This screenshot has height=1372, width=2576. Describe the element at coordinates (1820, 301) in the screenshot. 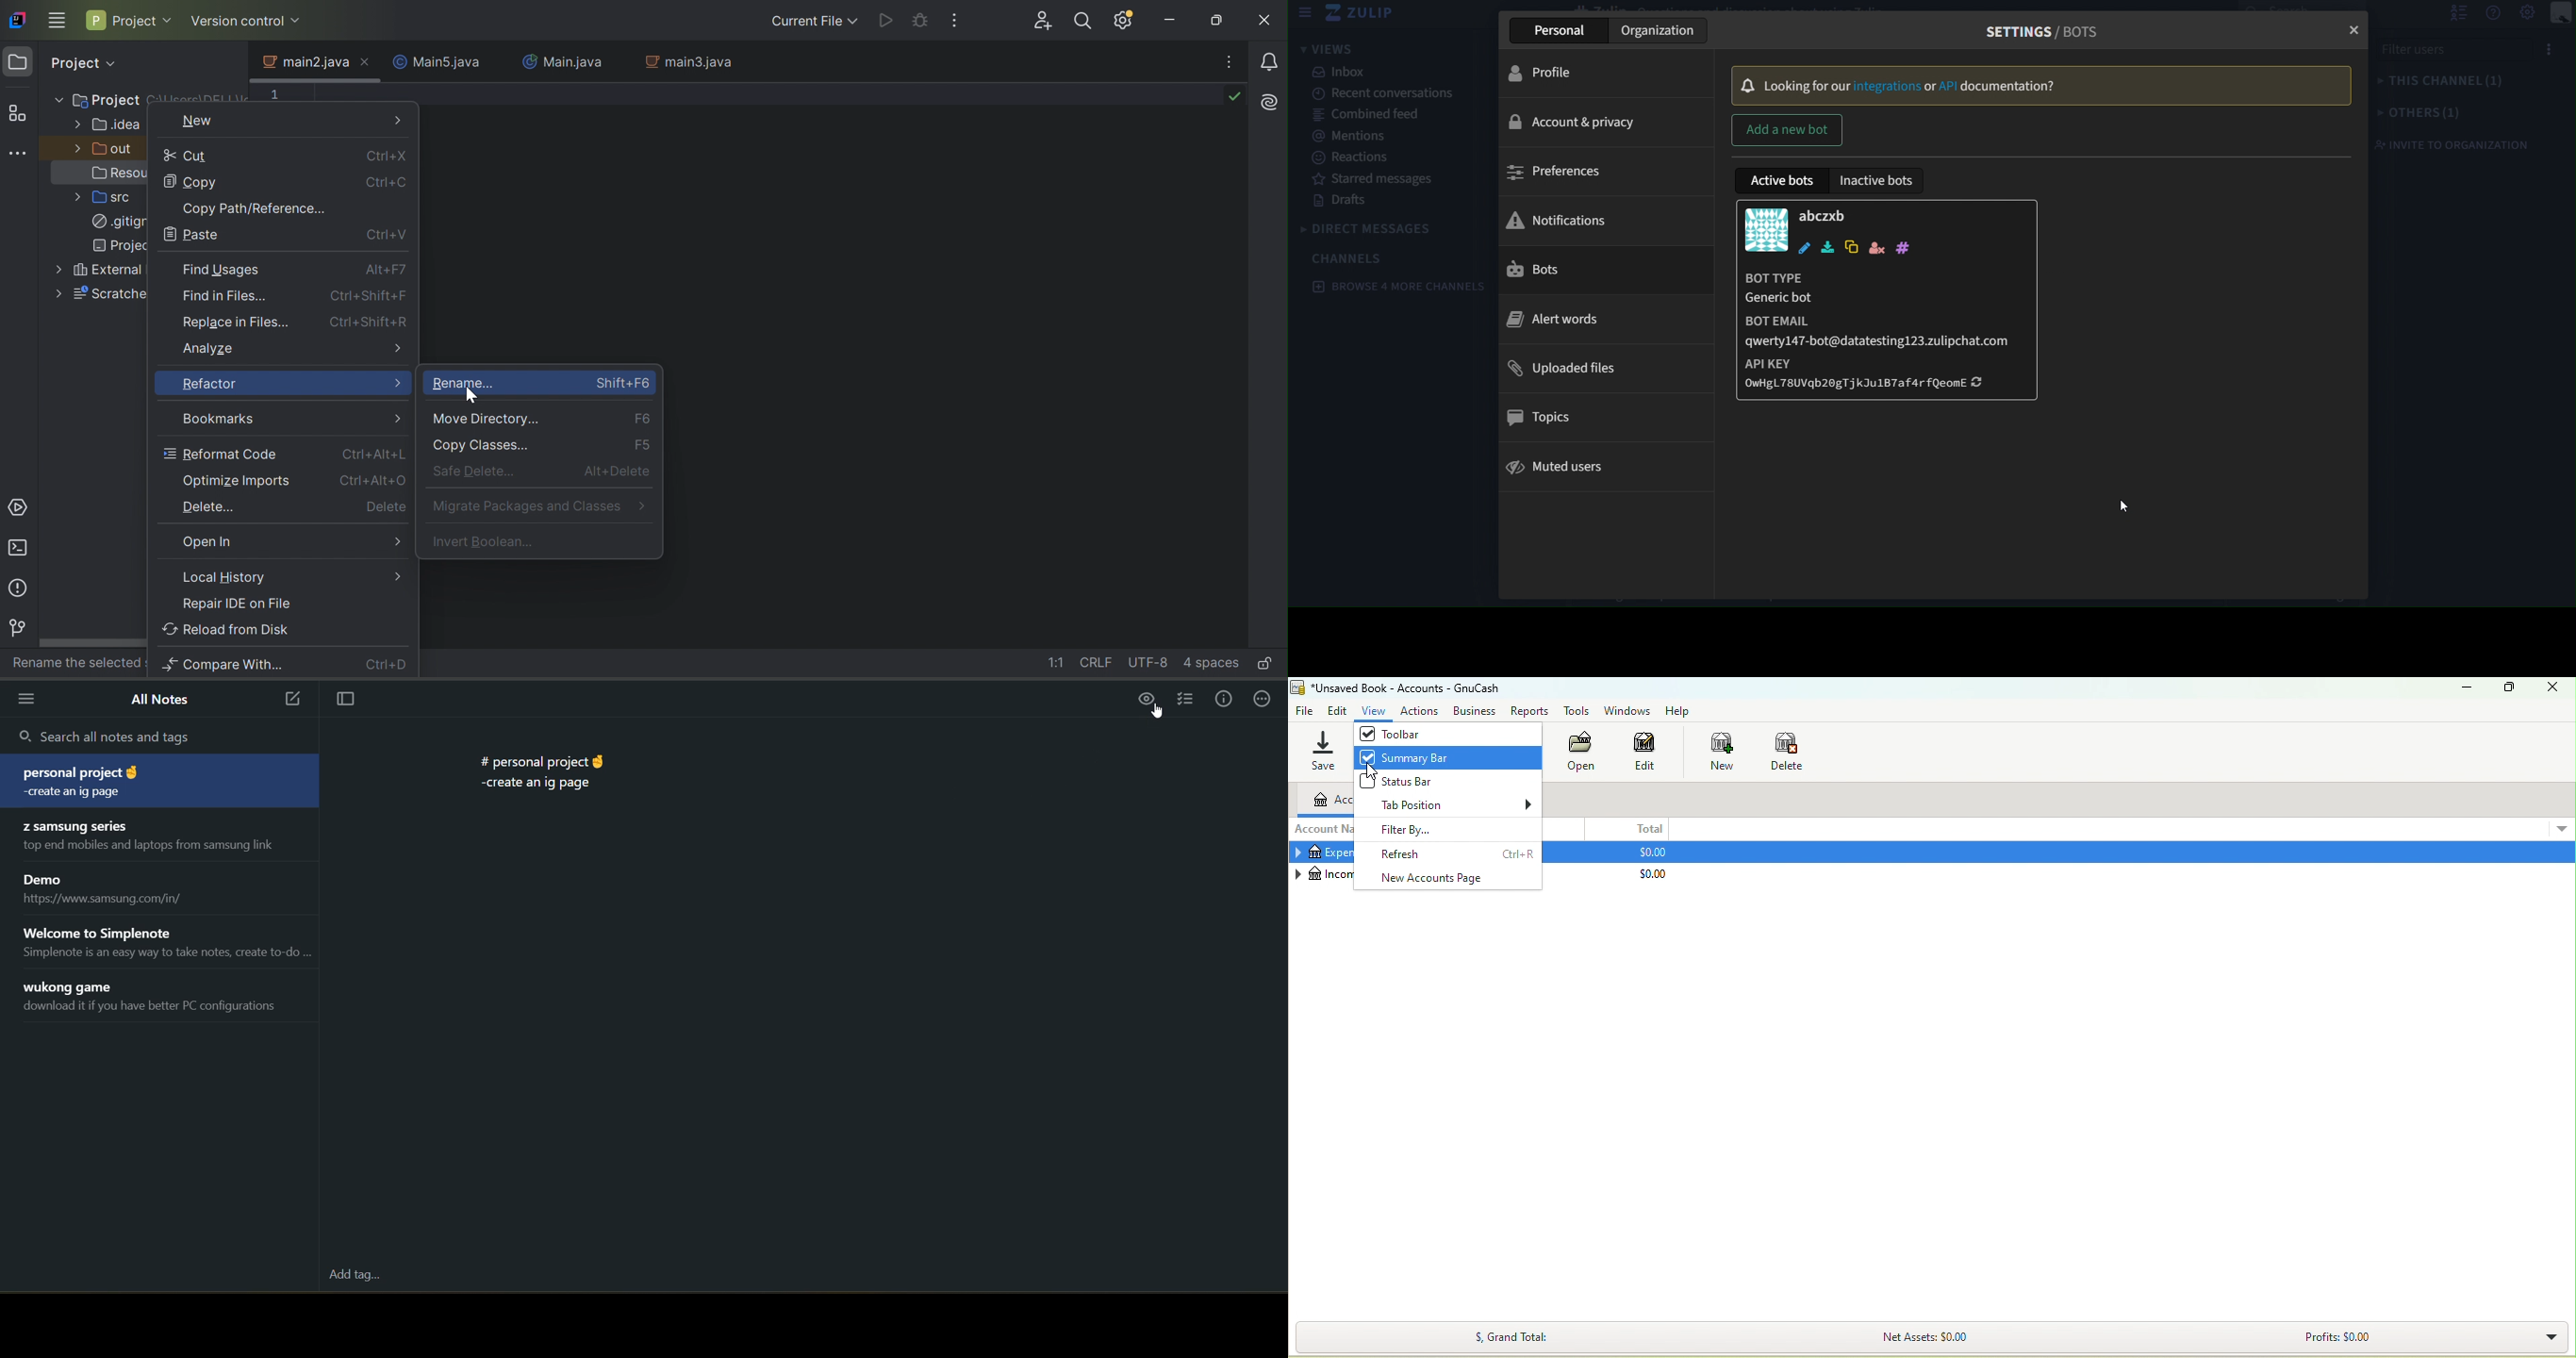

I see `Generic bot` at that location.